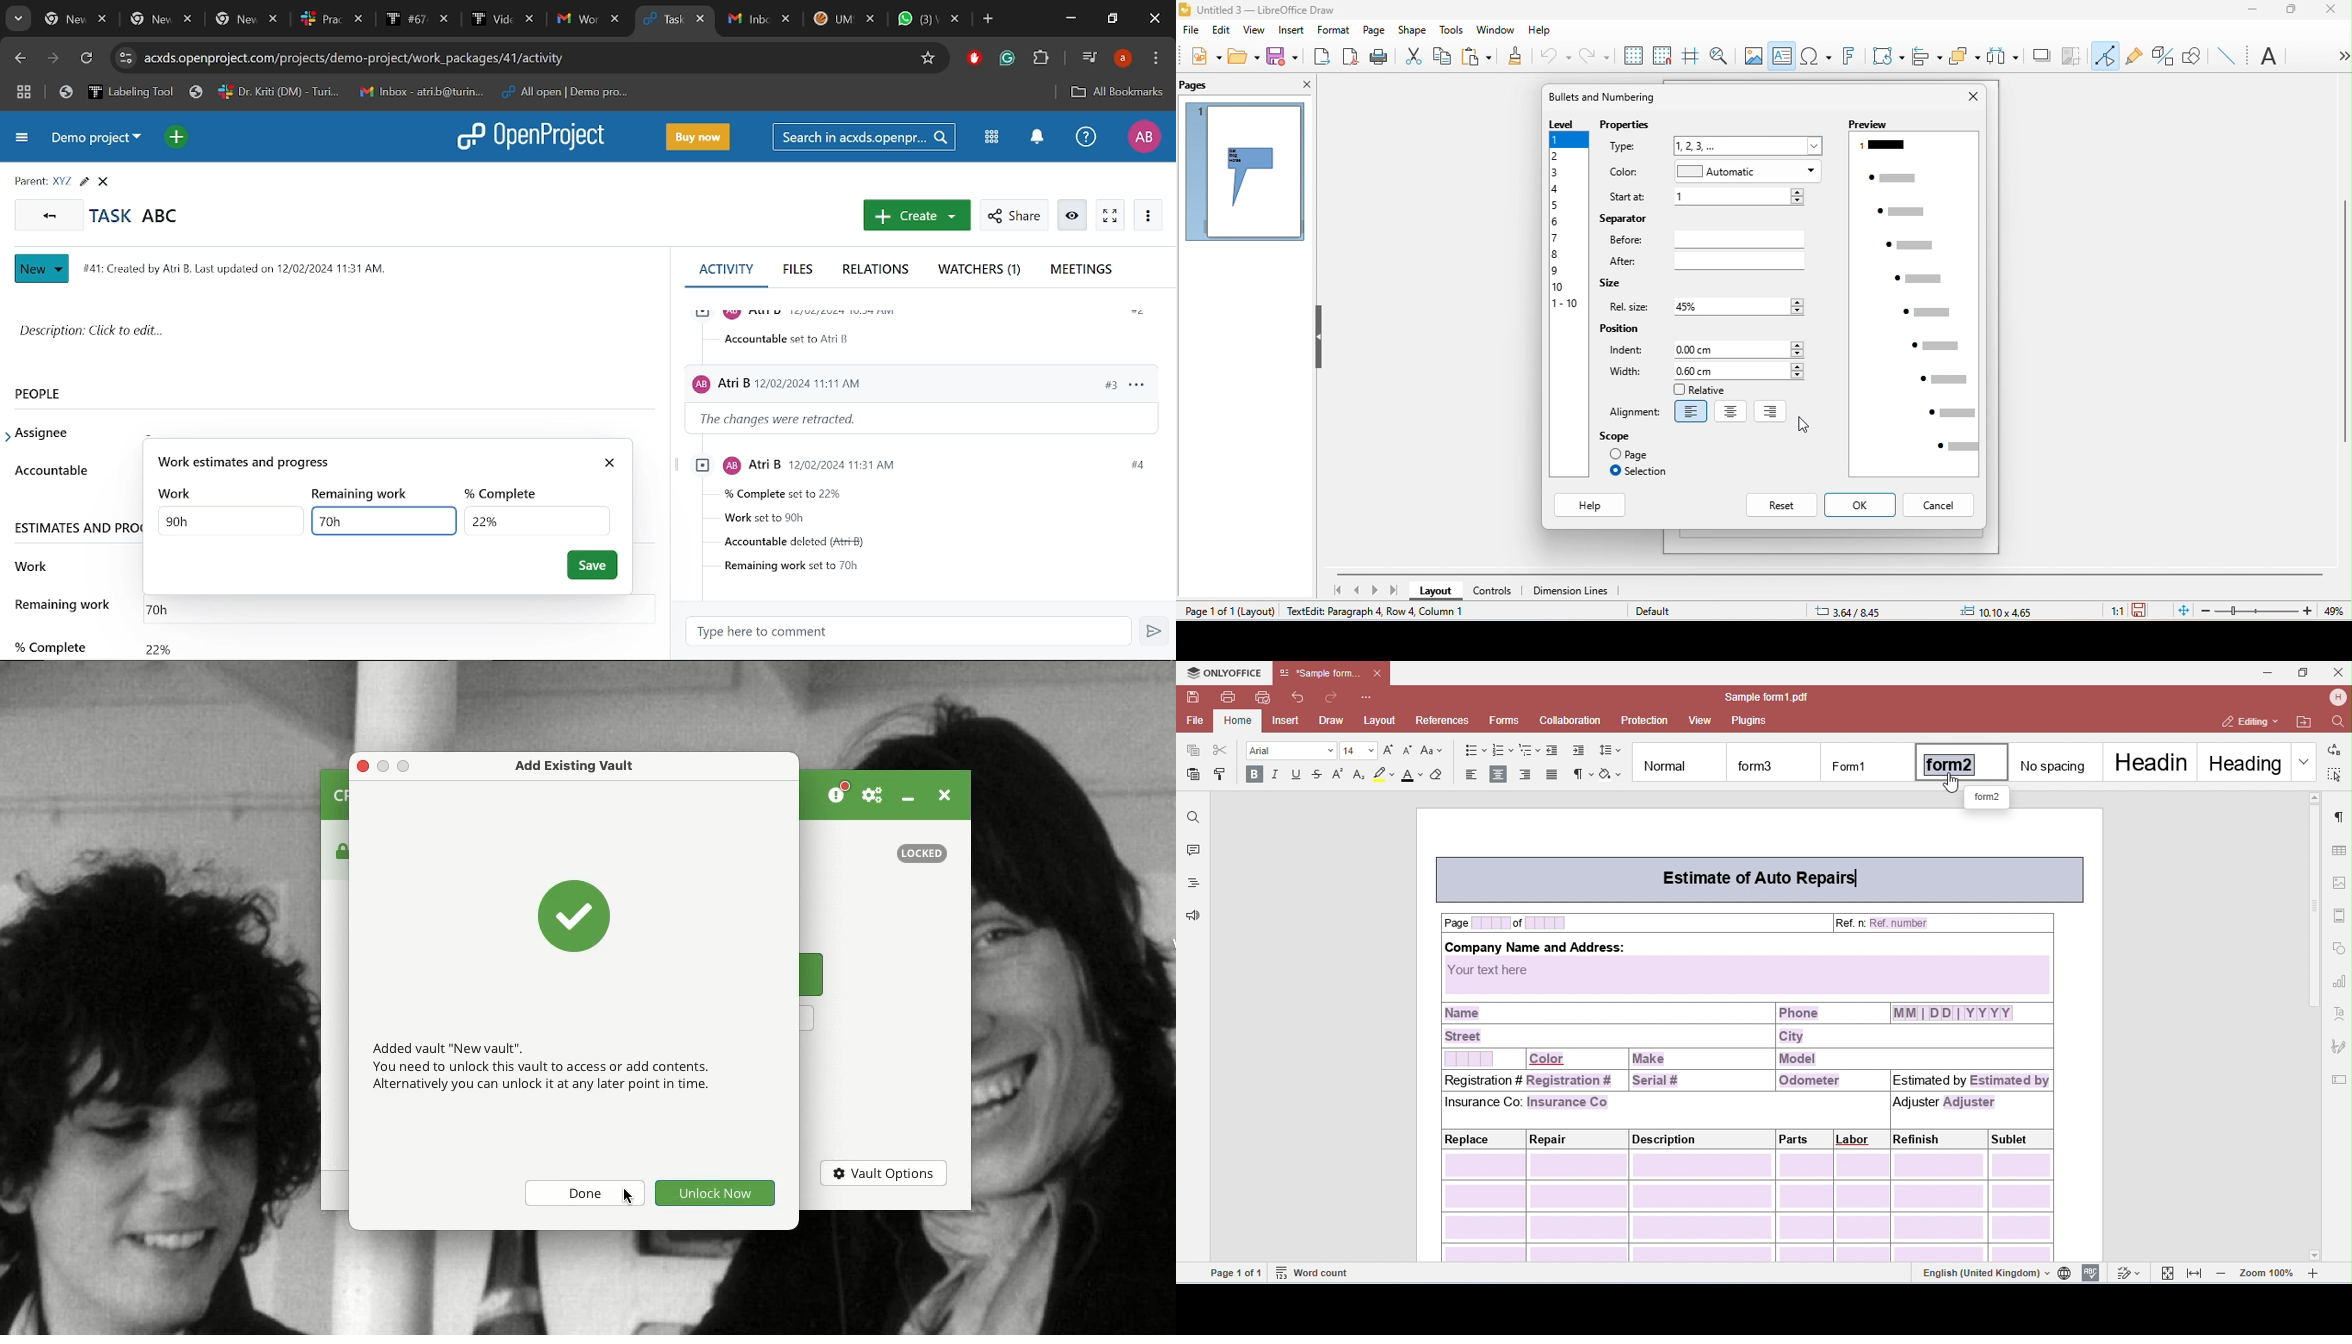 This screenshot has width=2352, height=1344. I want to click on Space for writting description, so click(336, 334).